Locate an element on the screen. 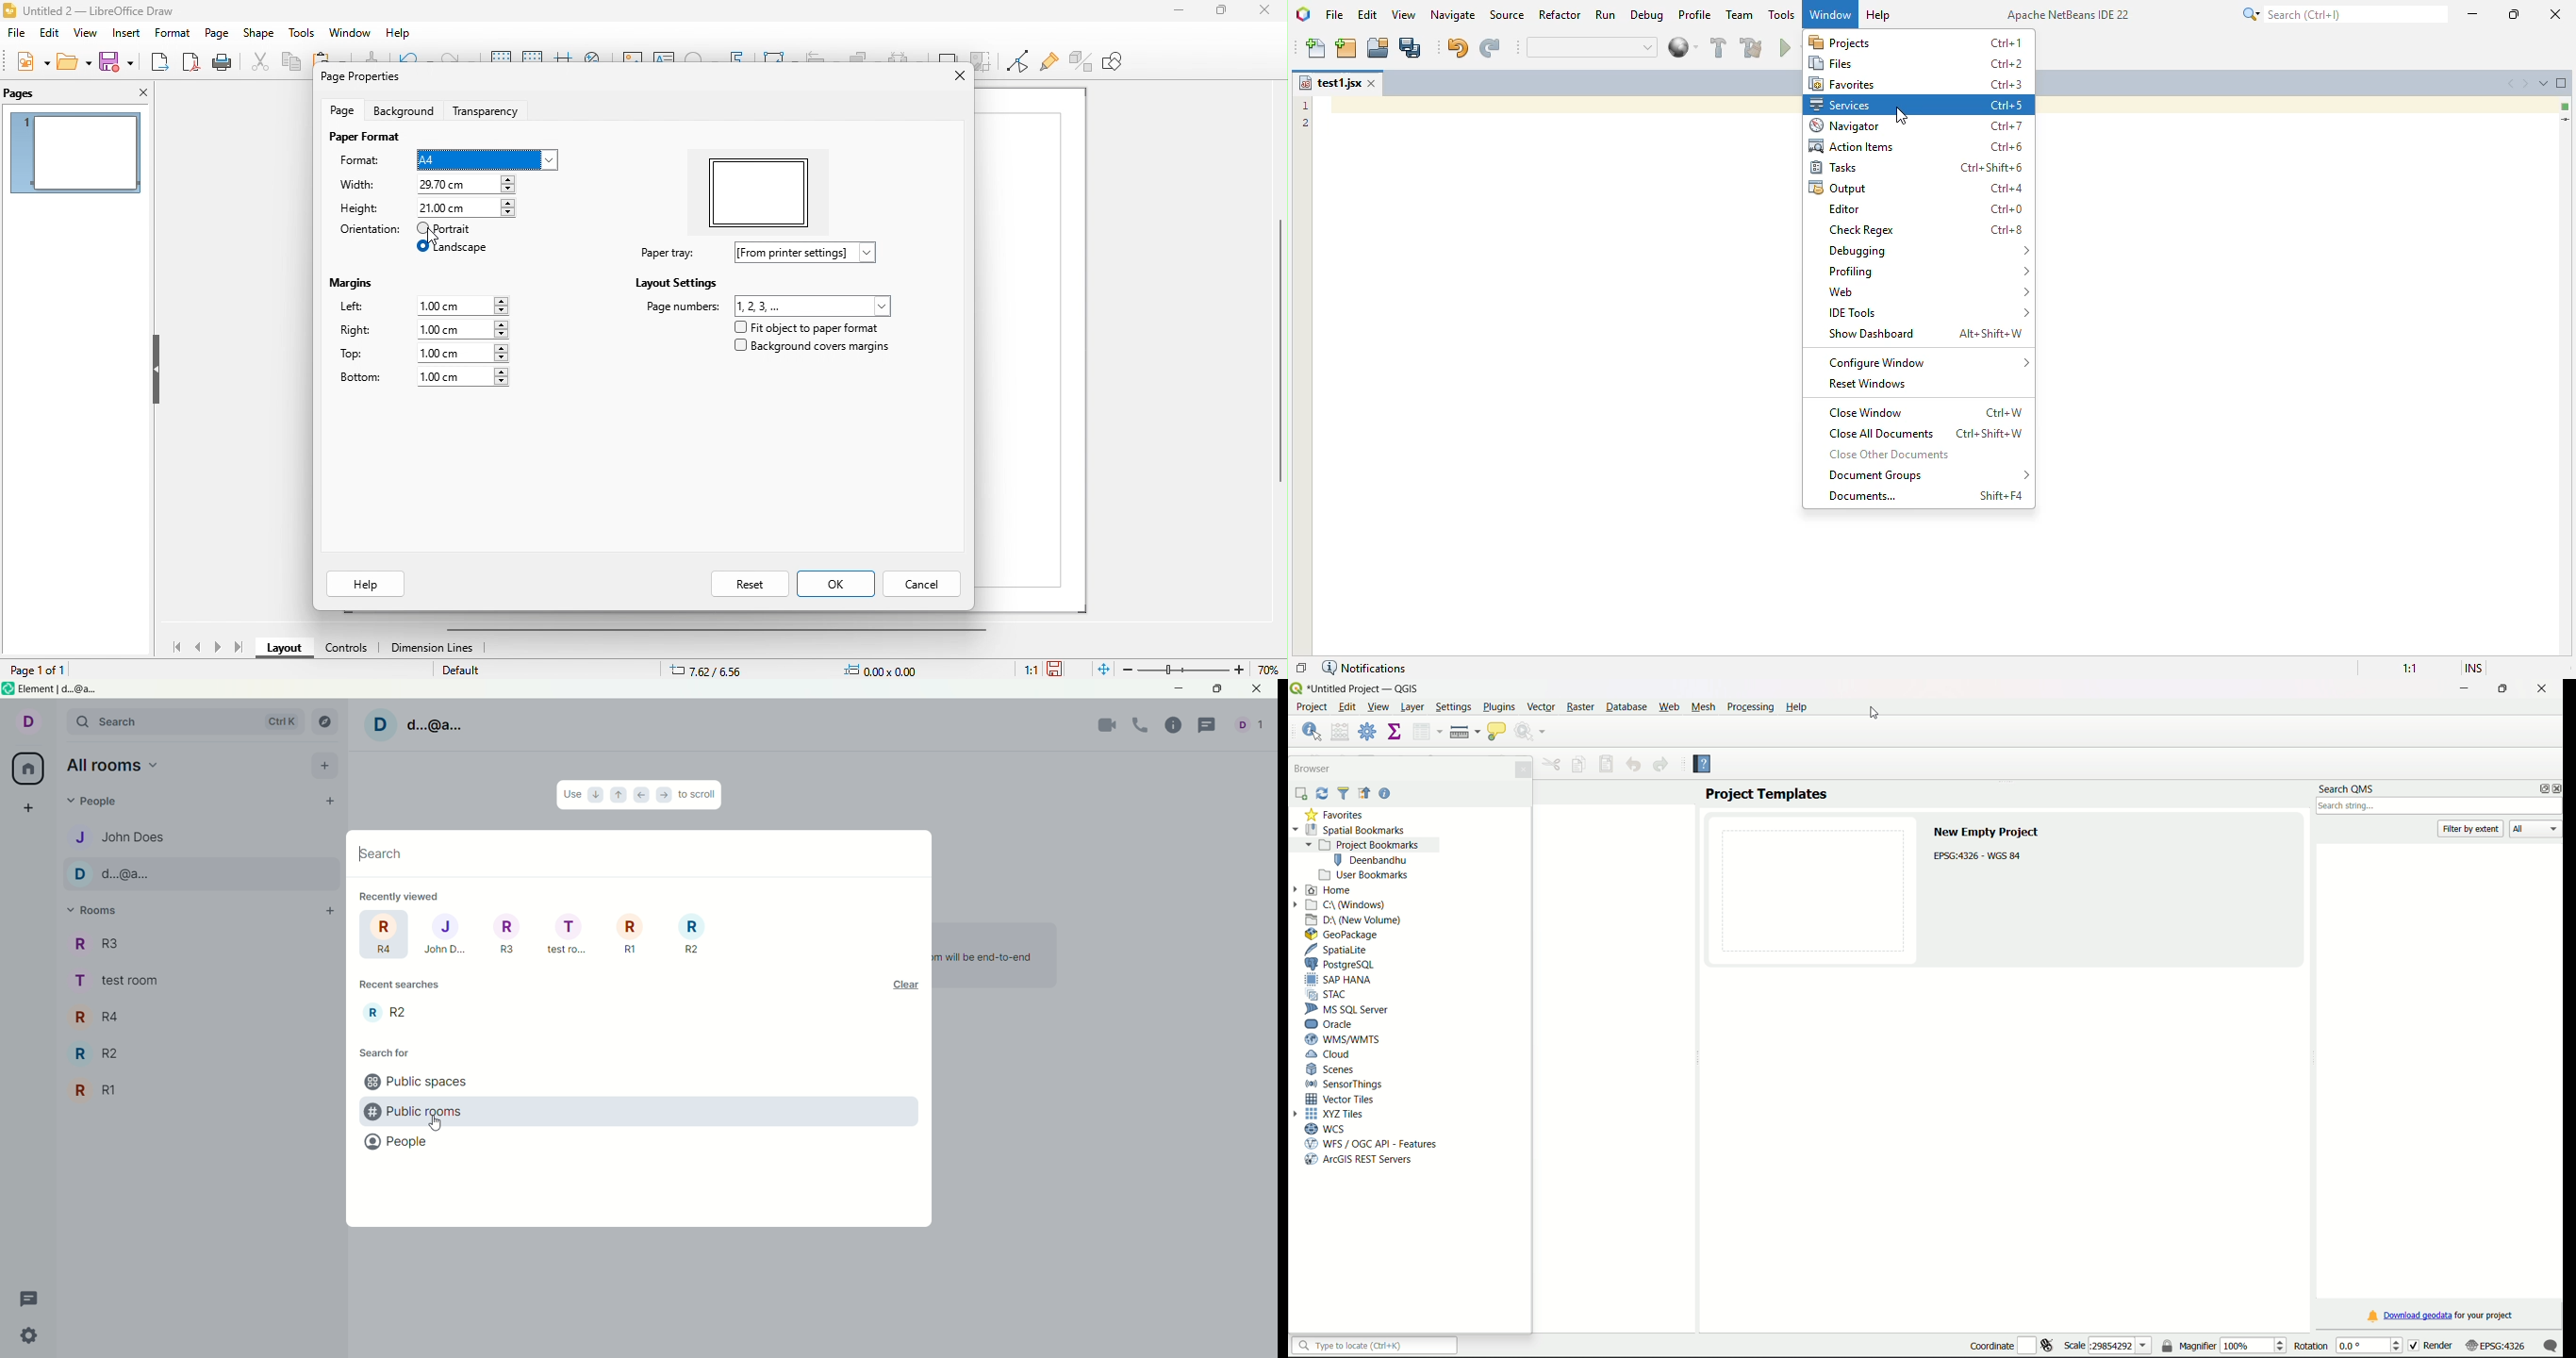 This screenshot has width=2576, height=1372. R1 is located at coordinates (200, 1090).